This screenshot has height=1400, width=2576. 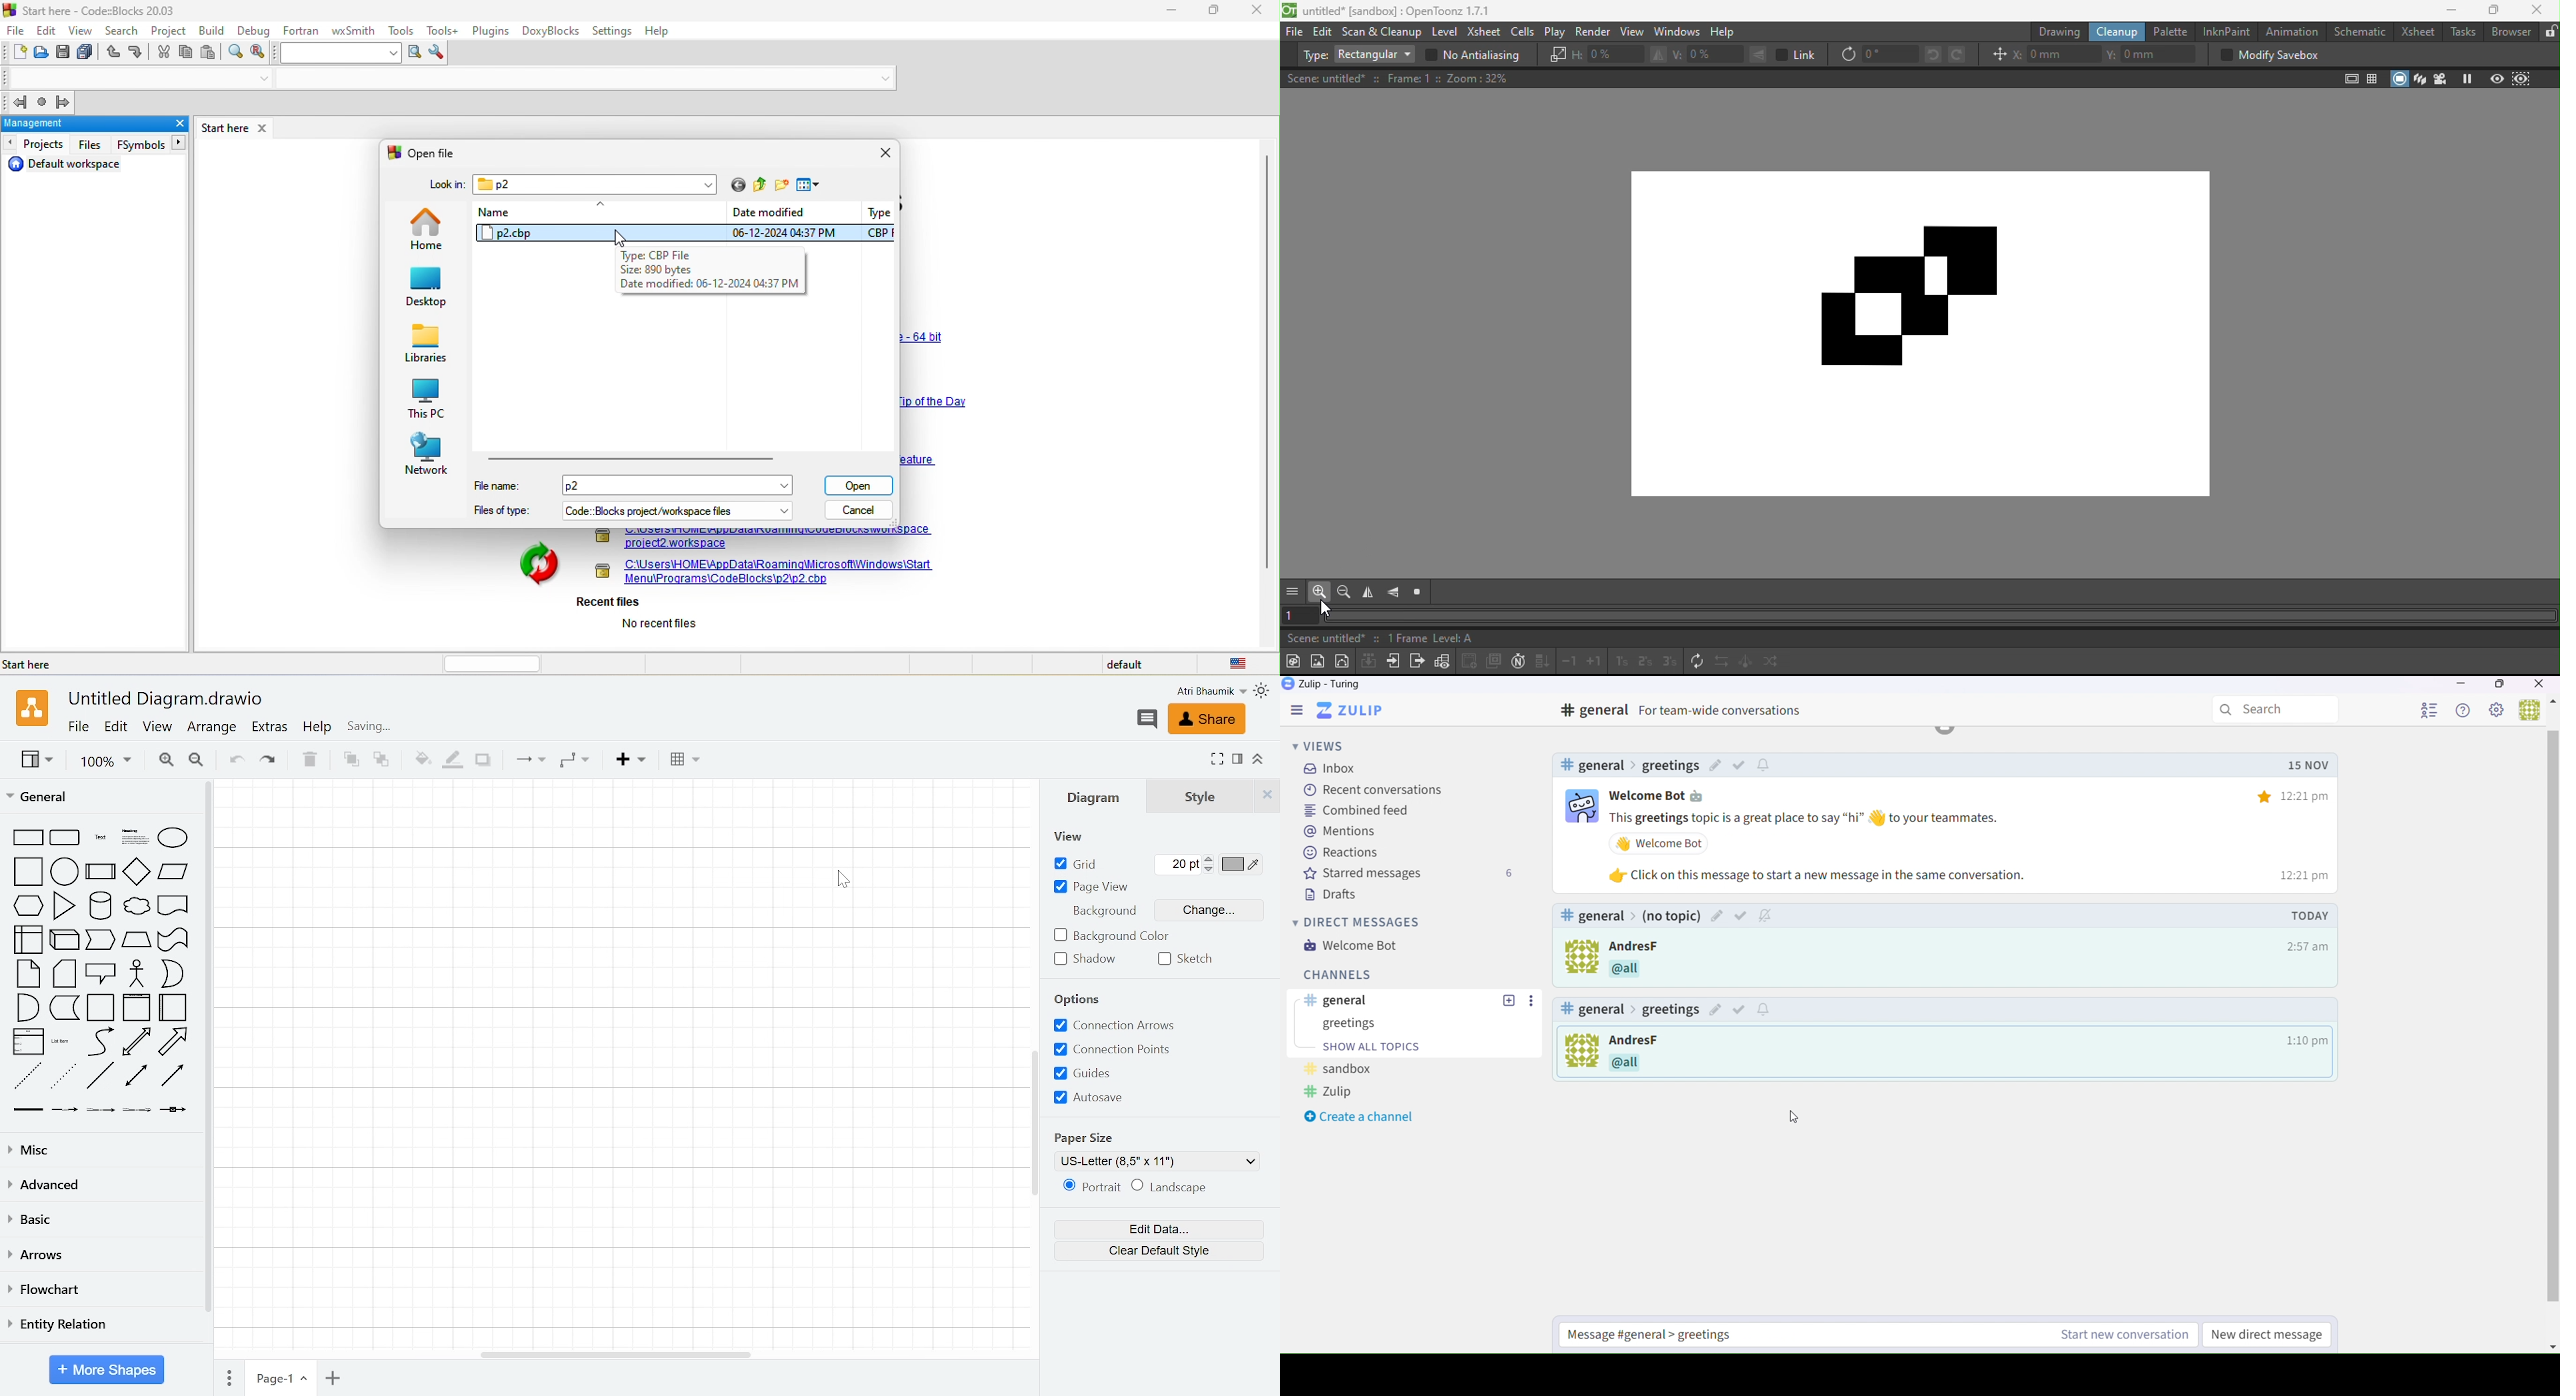 What do you see at coordinates (186, 54) in the screenshot?
I see `copy` at bounding box center [186, 54].